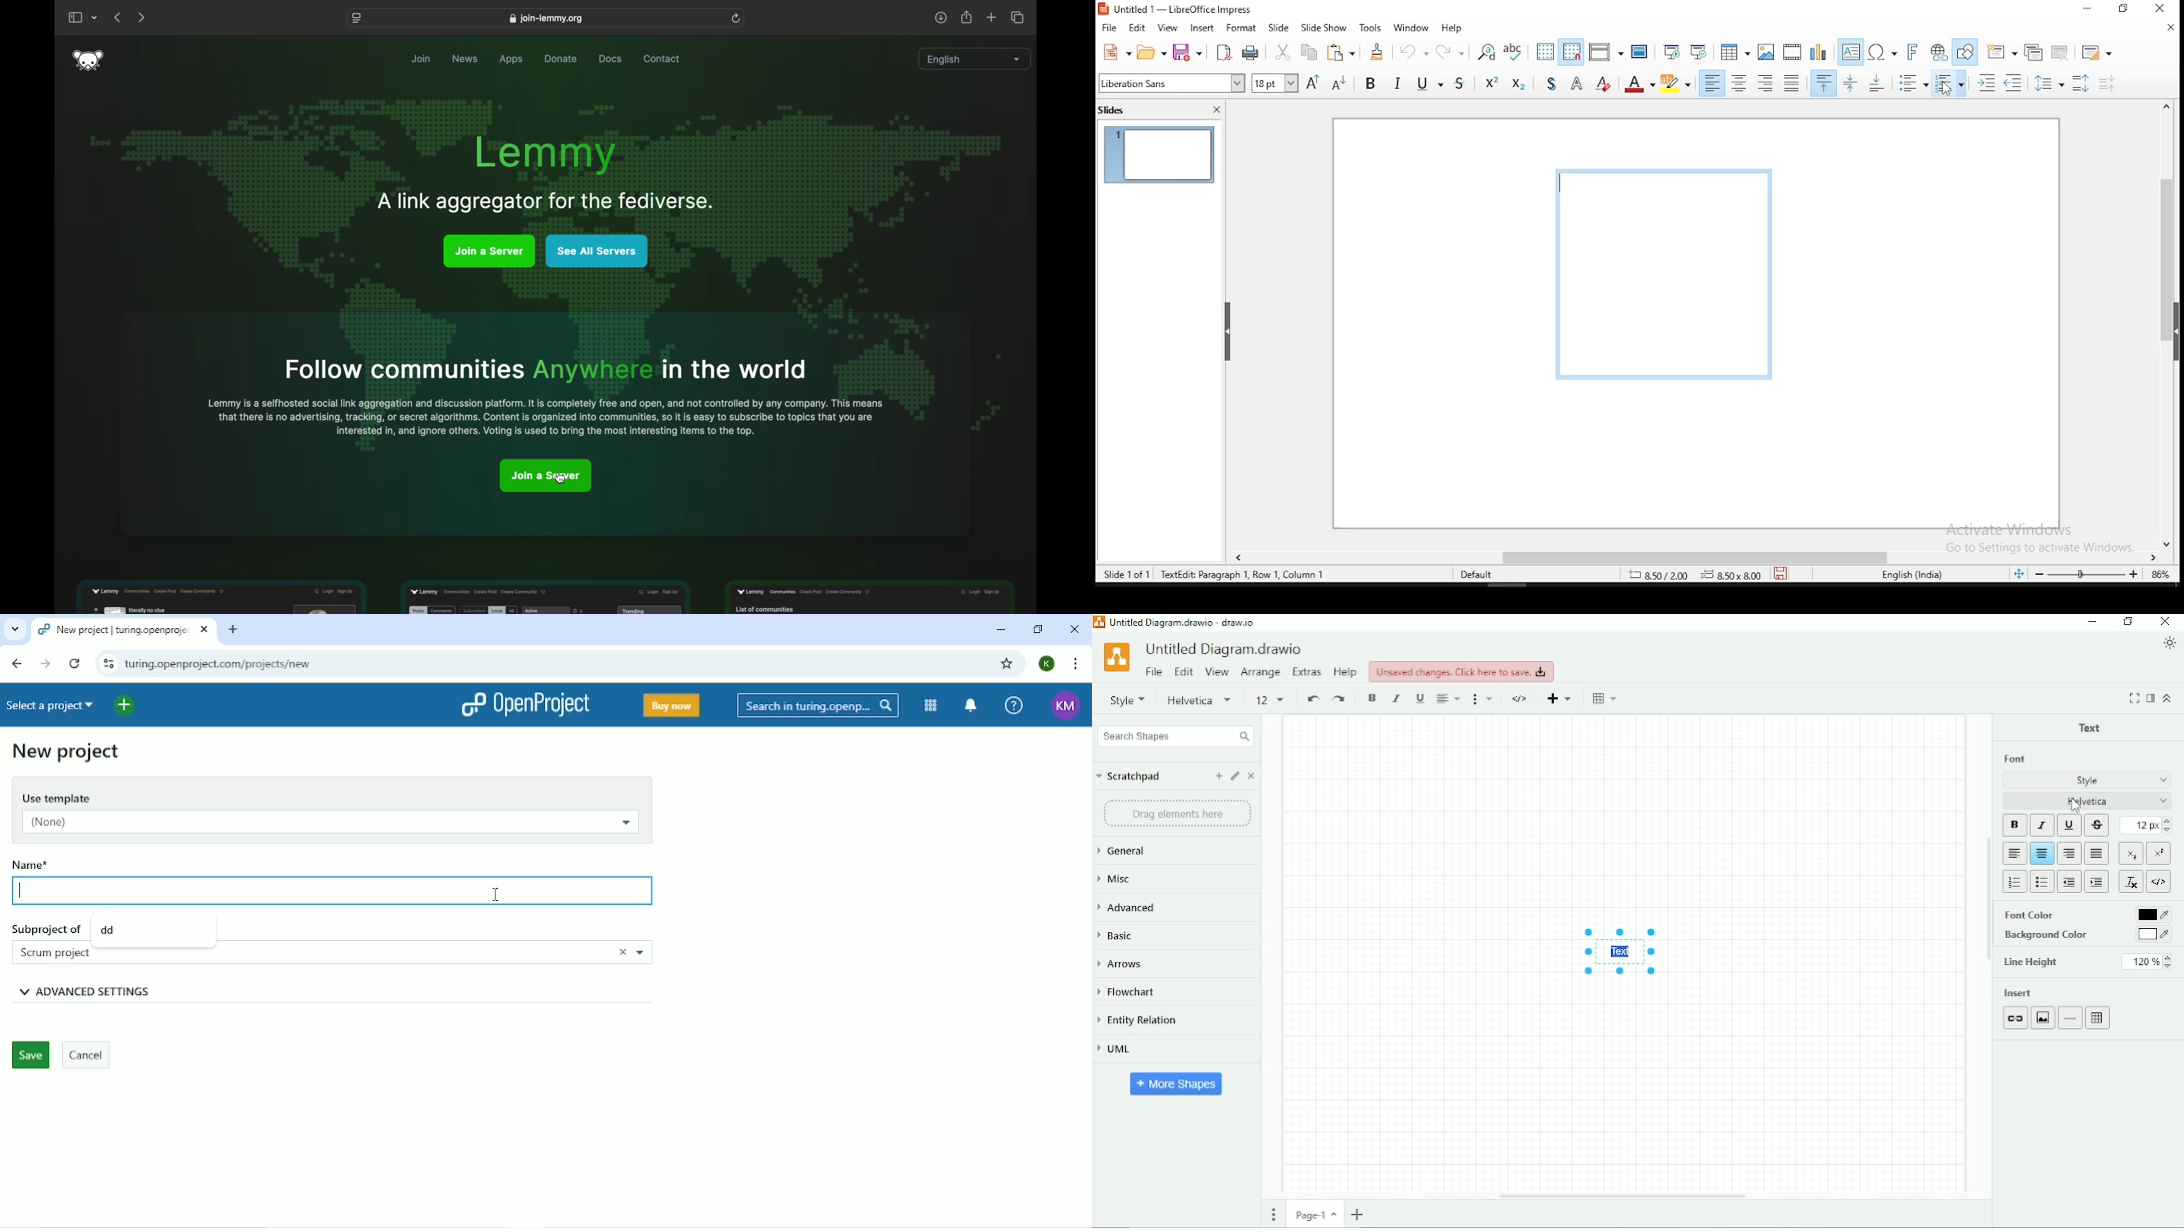  I want to click on Buy now, so click(670, 707).